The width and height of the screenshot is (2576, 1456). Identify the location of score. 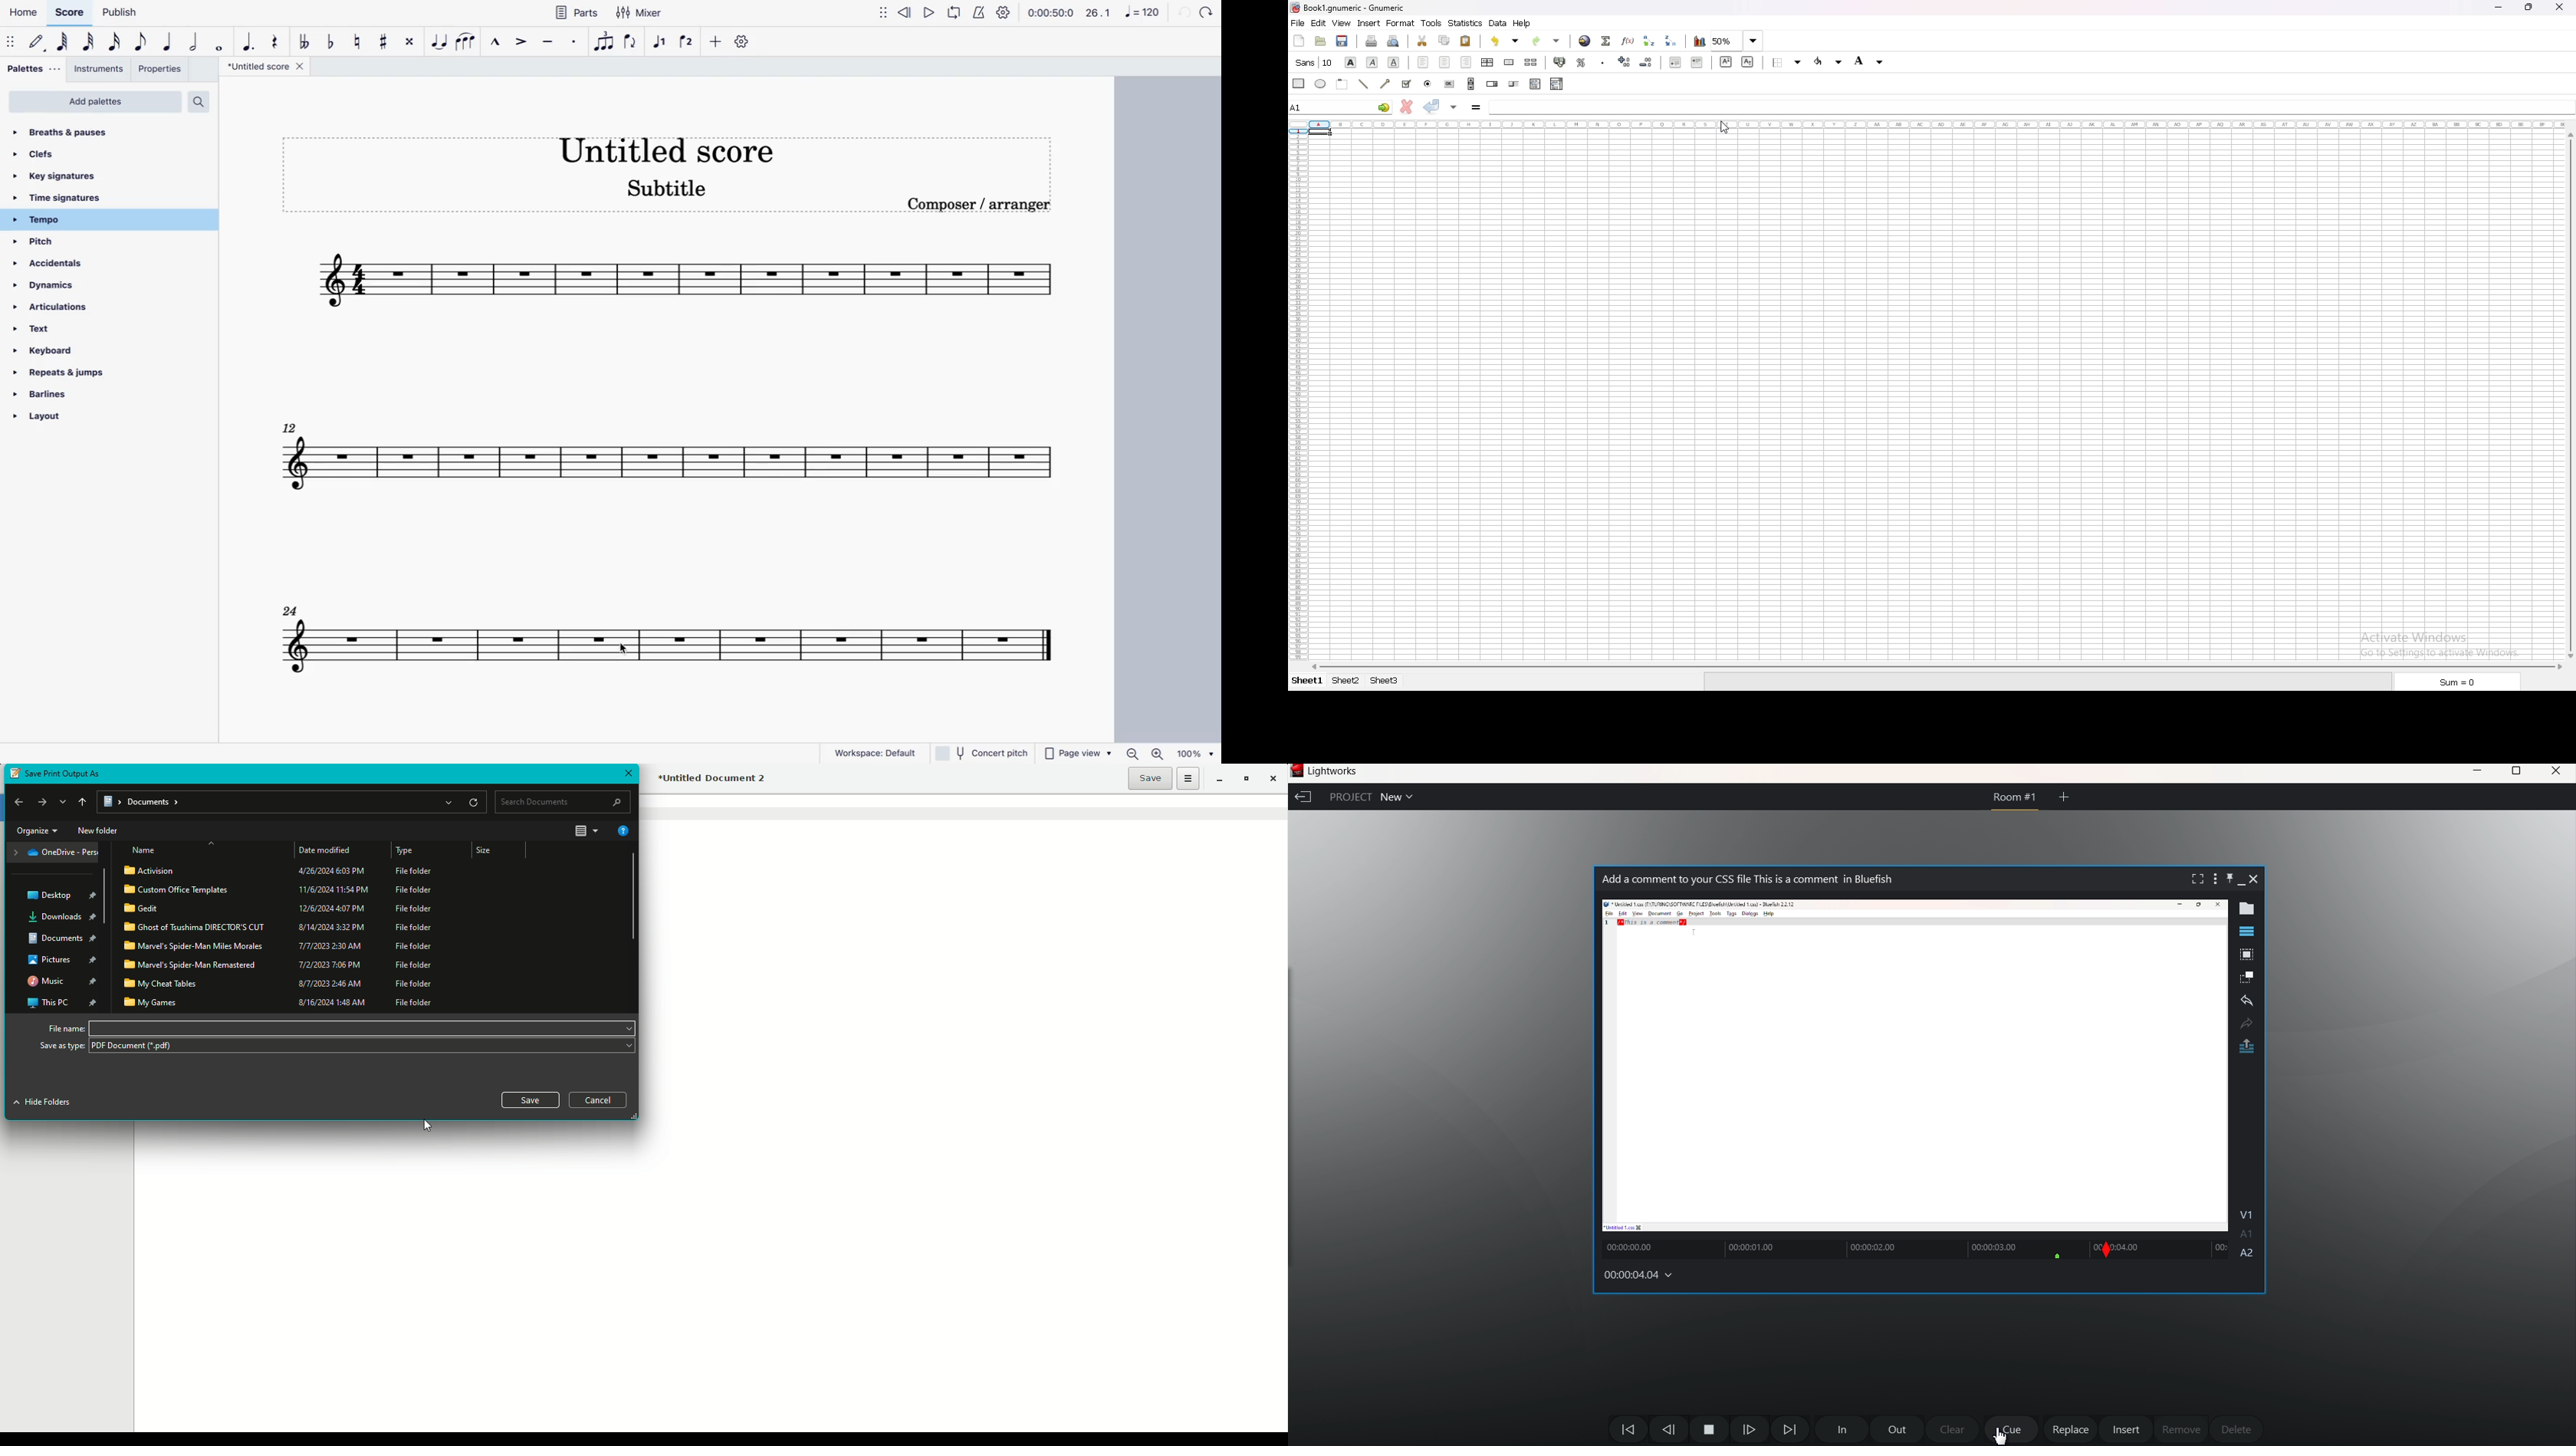
(71, 12).